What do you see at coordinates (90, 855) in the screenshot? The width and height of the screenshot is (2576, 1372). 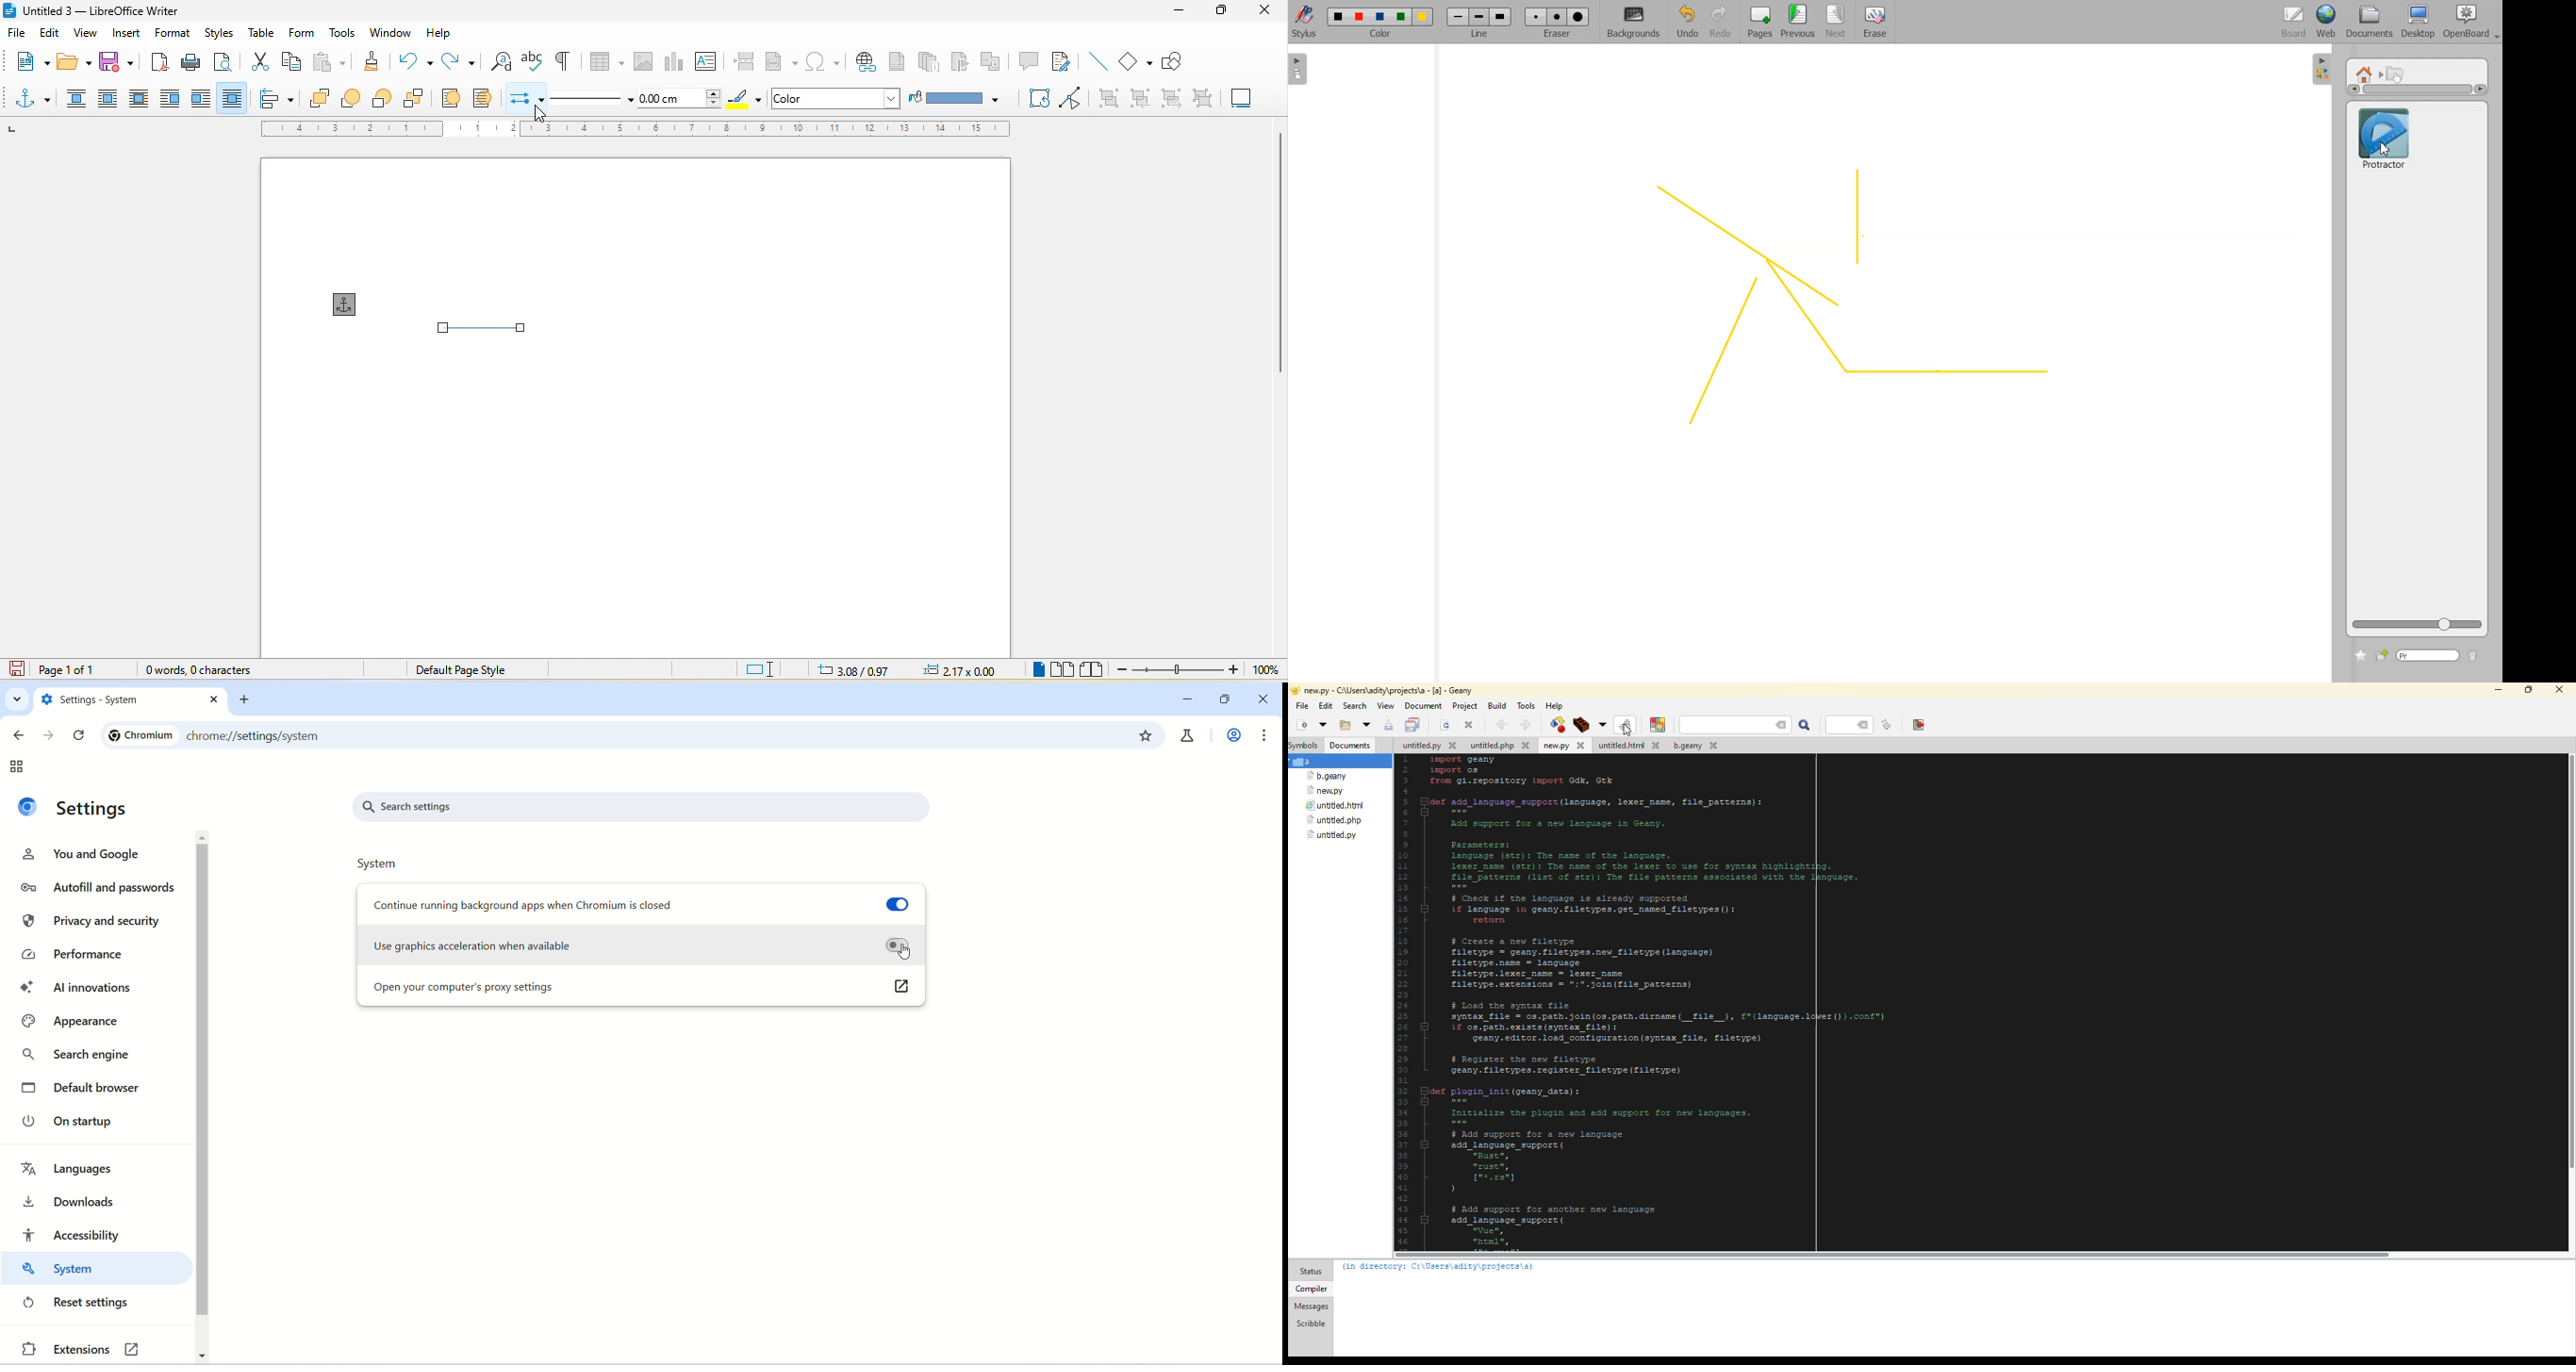 I see `you and google` at bounding box center [90, 855].